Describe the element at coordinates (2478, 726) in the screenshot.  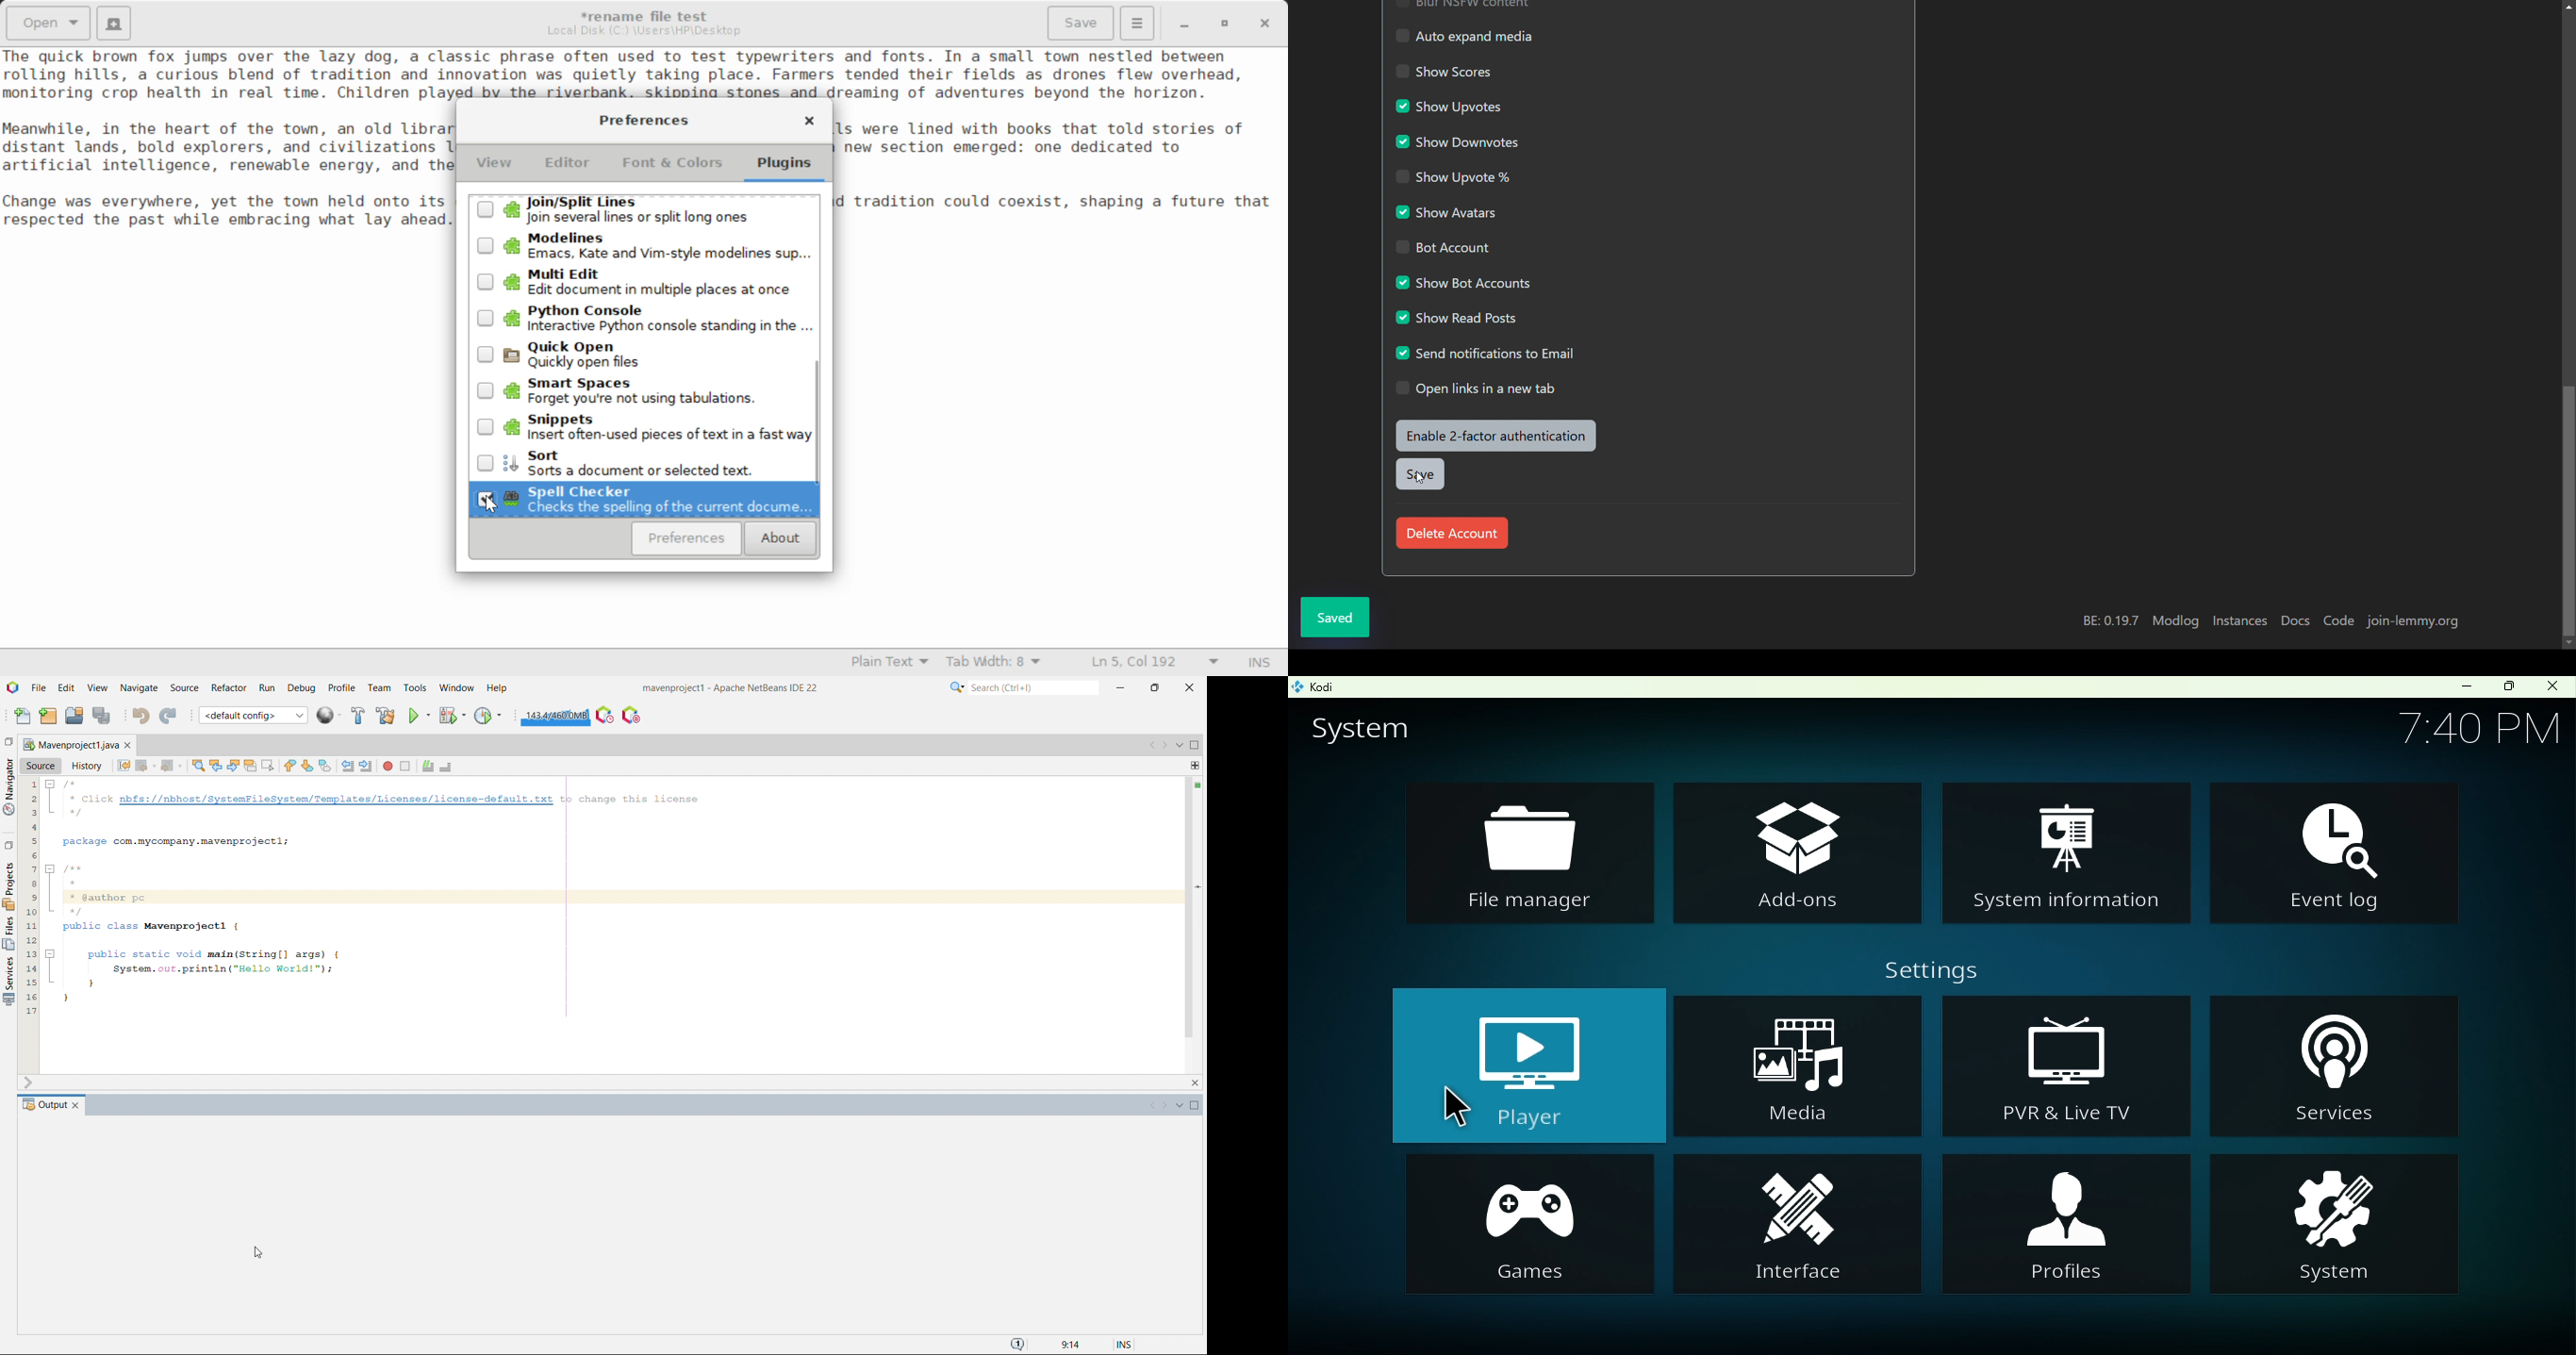
I see `Time` at that location.